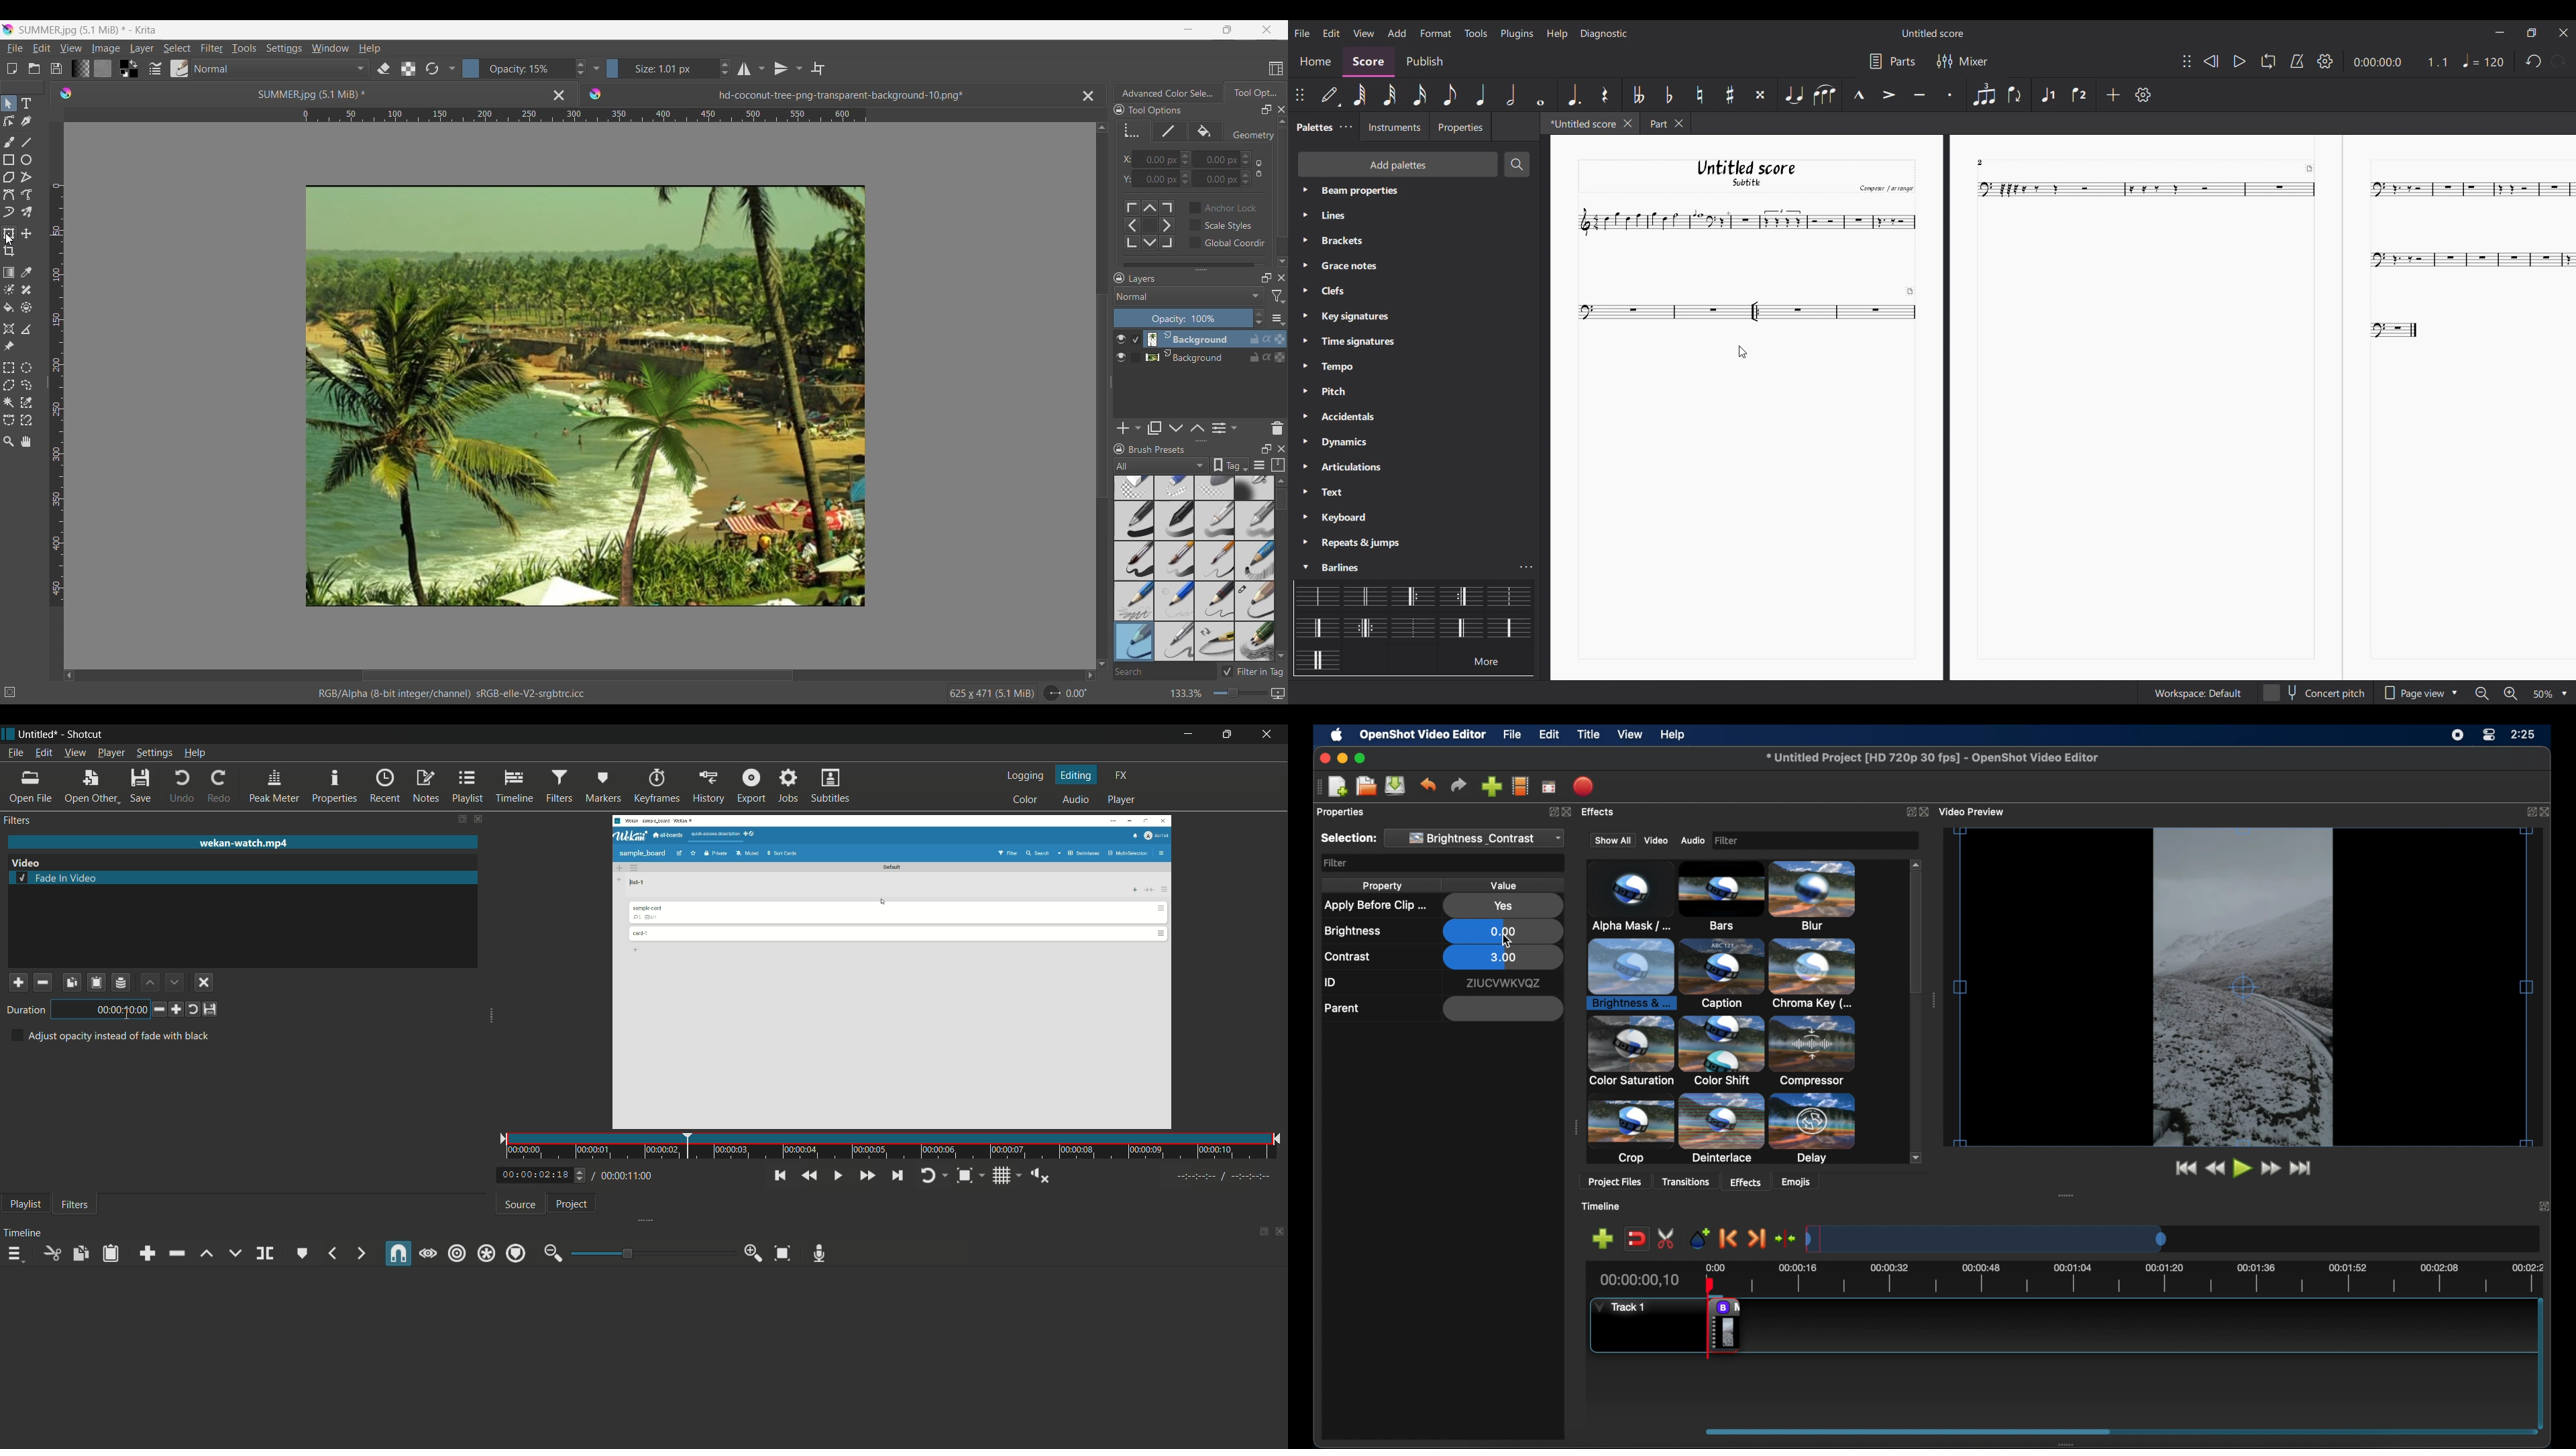  Describe the element at coordinates (140, 785) in the screenshot. I see `save` at that location.